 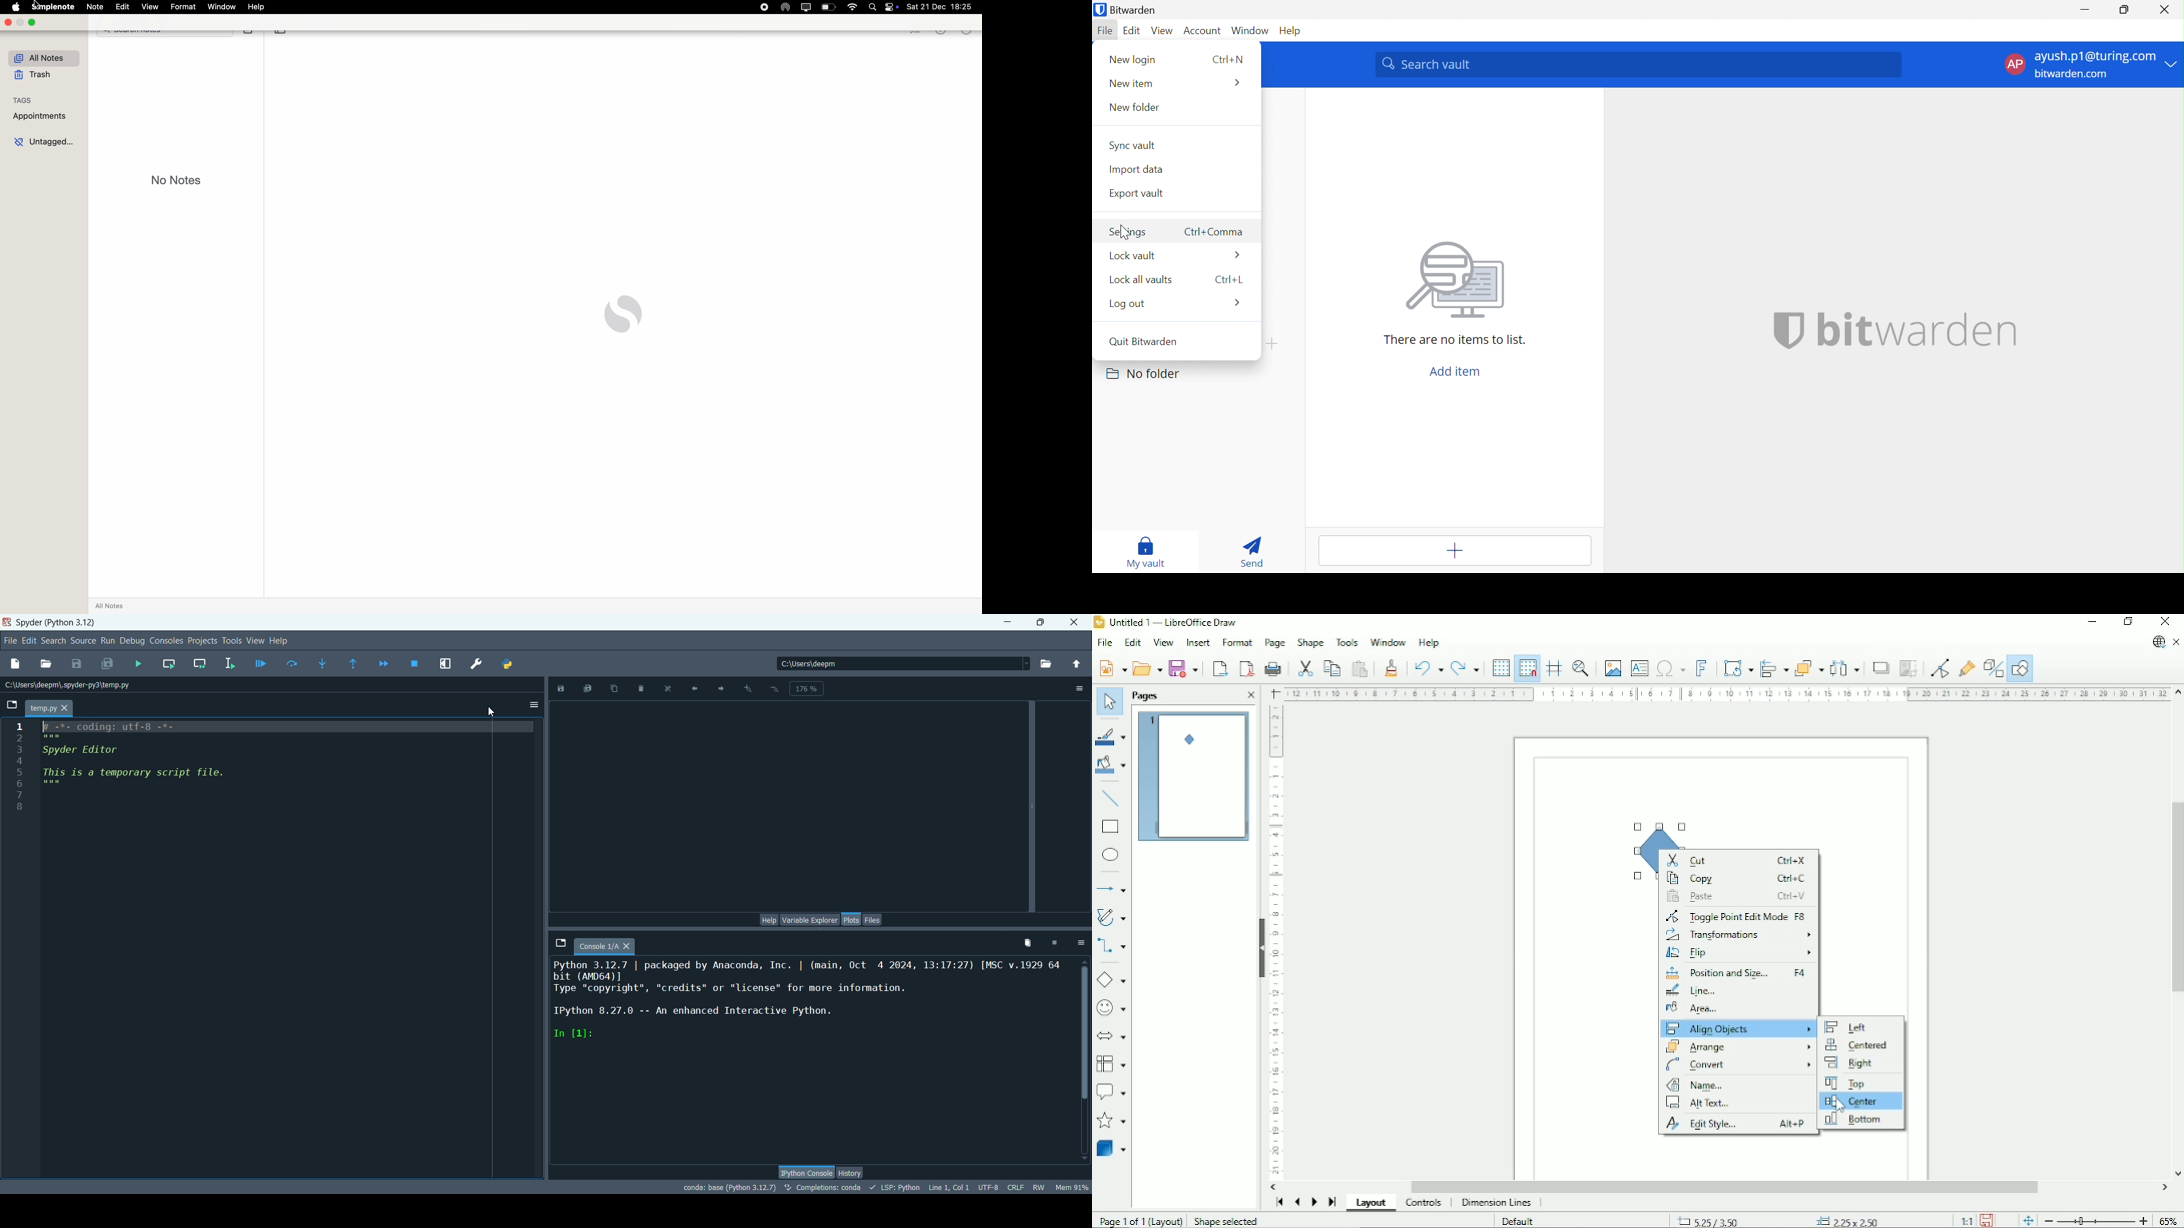 What do you see at coordinates (1296, 1202) in the screenshot?
I see `Scroll to previous page` at bounding box center [1296, 1202].